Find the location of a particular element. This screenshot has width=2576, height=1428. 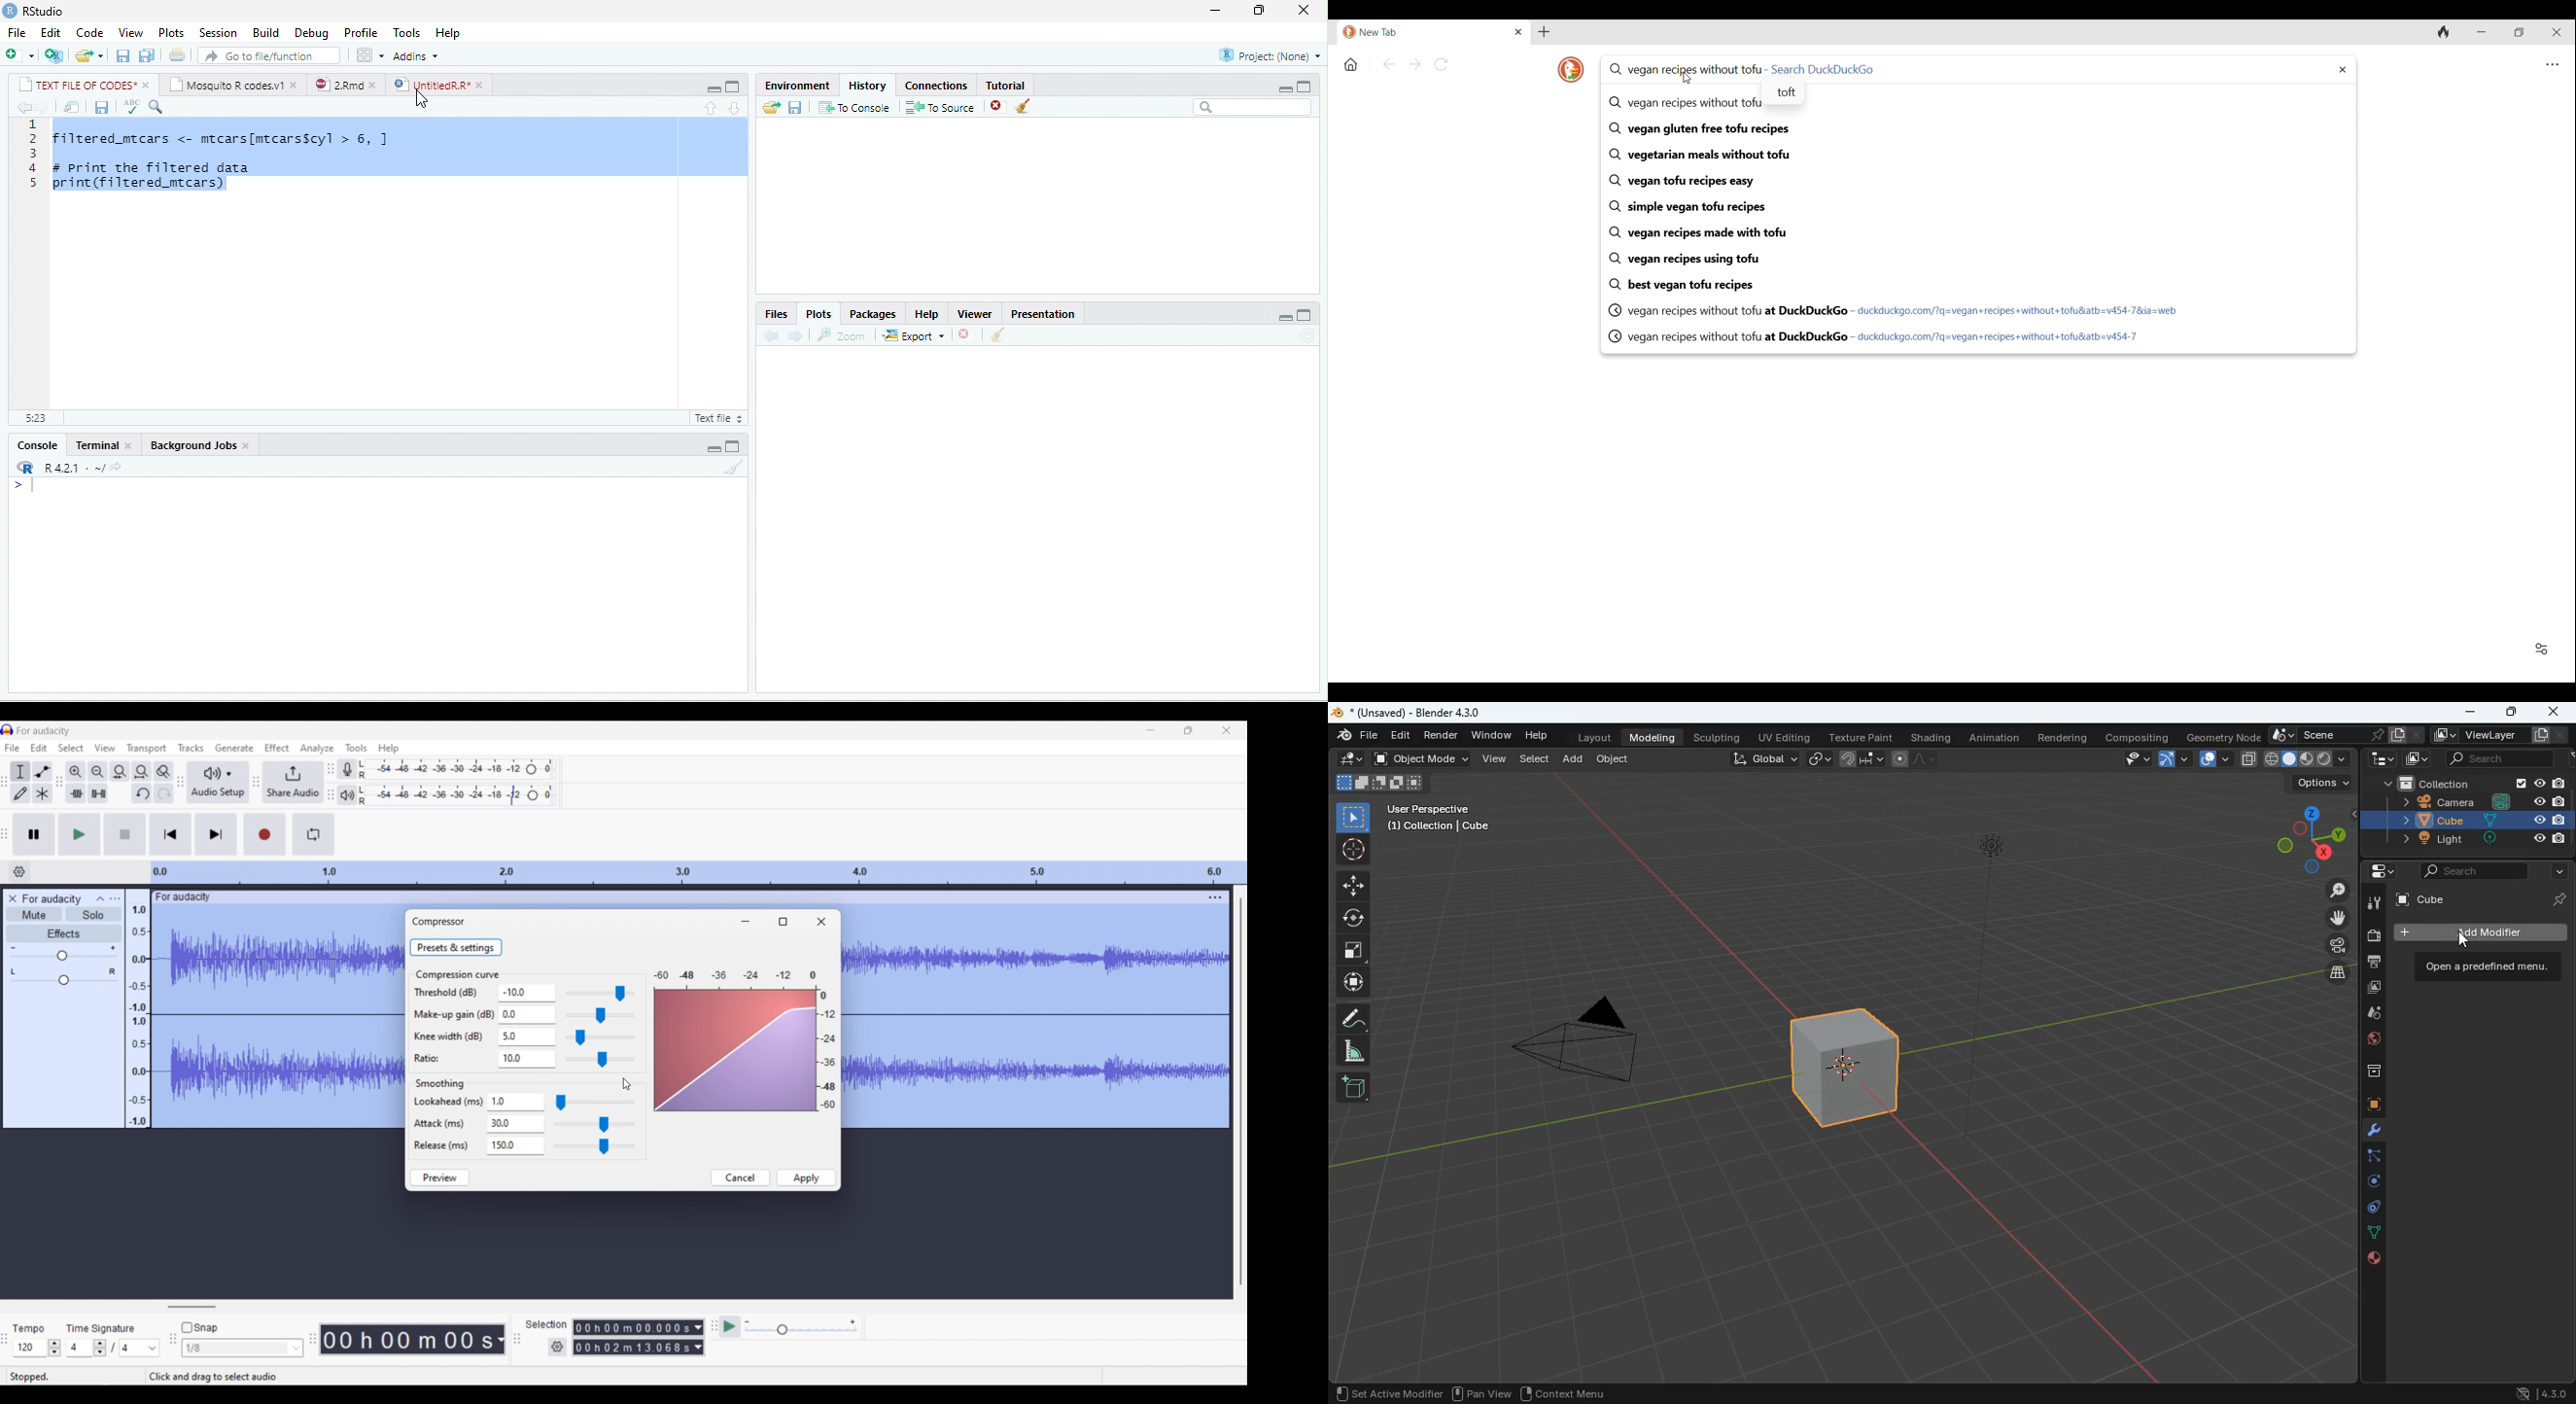

clear is located at coordinates (997, 334).